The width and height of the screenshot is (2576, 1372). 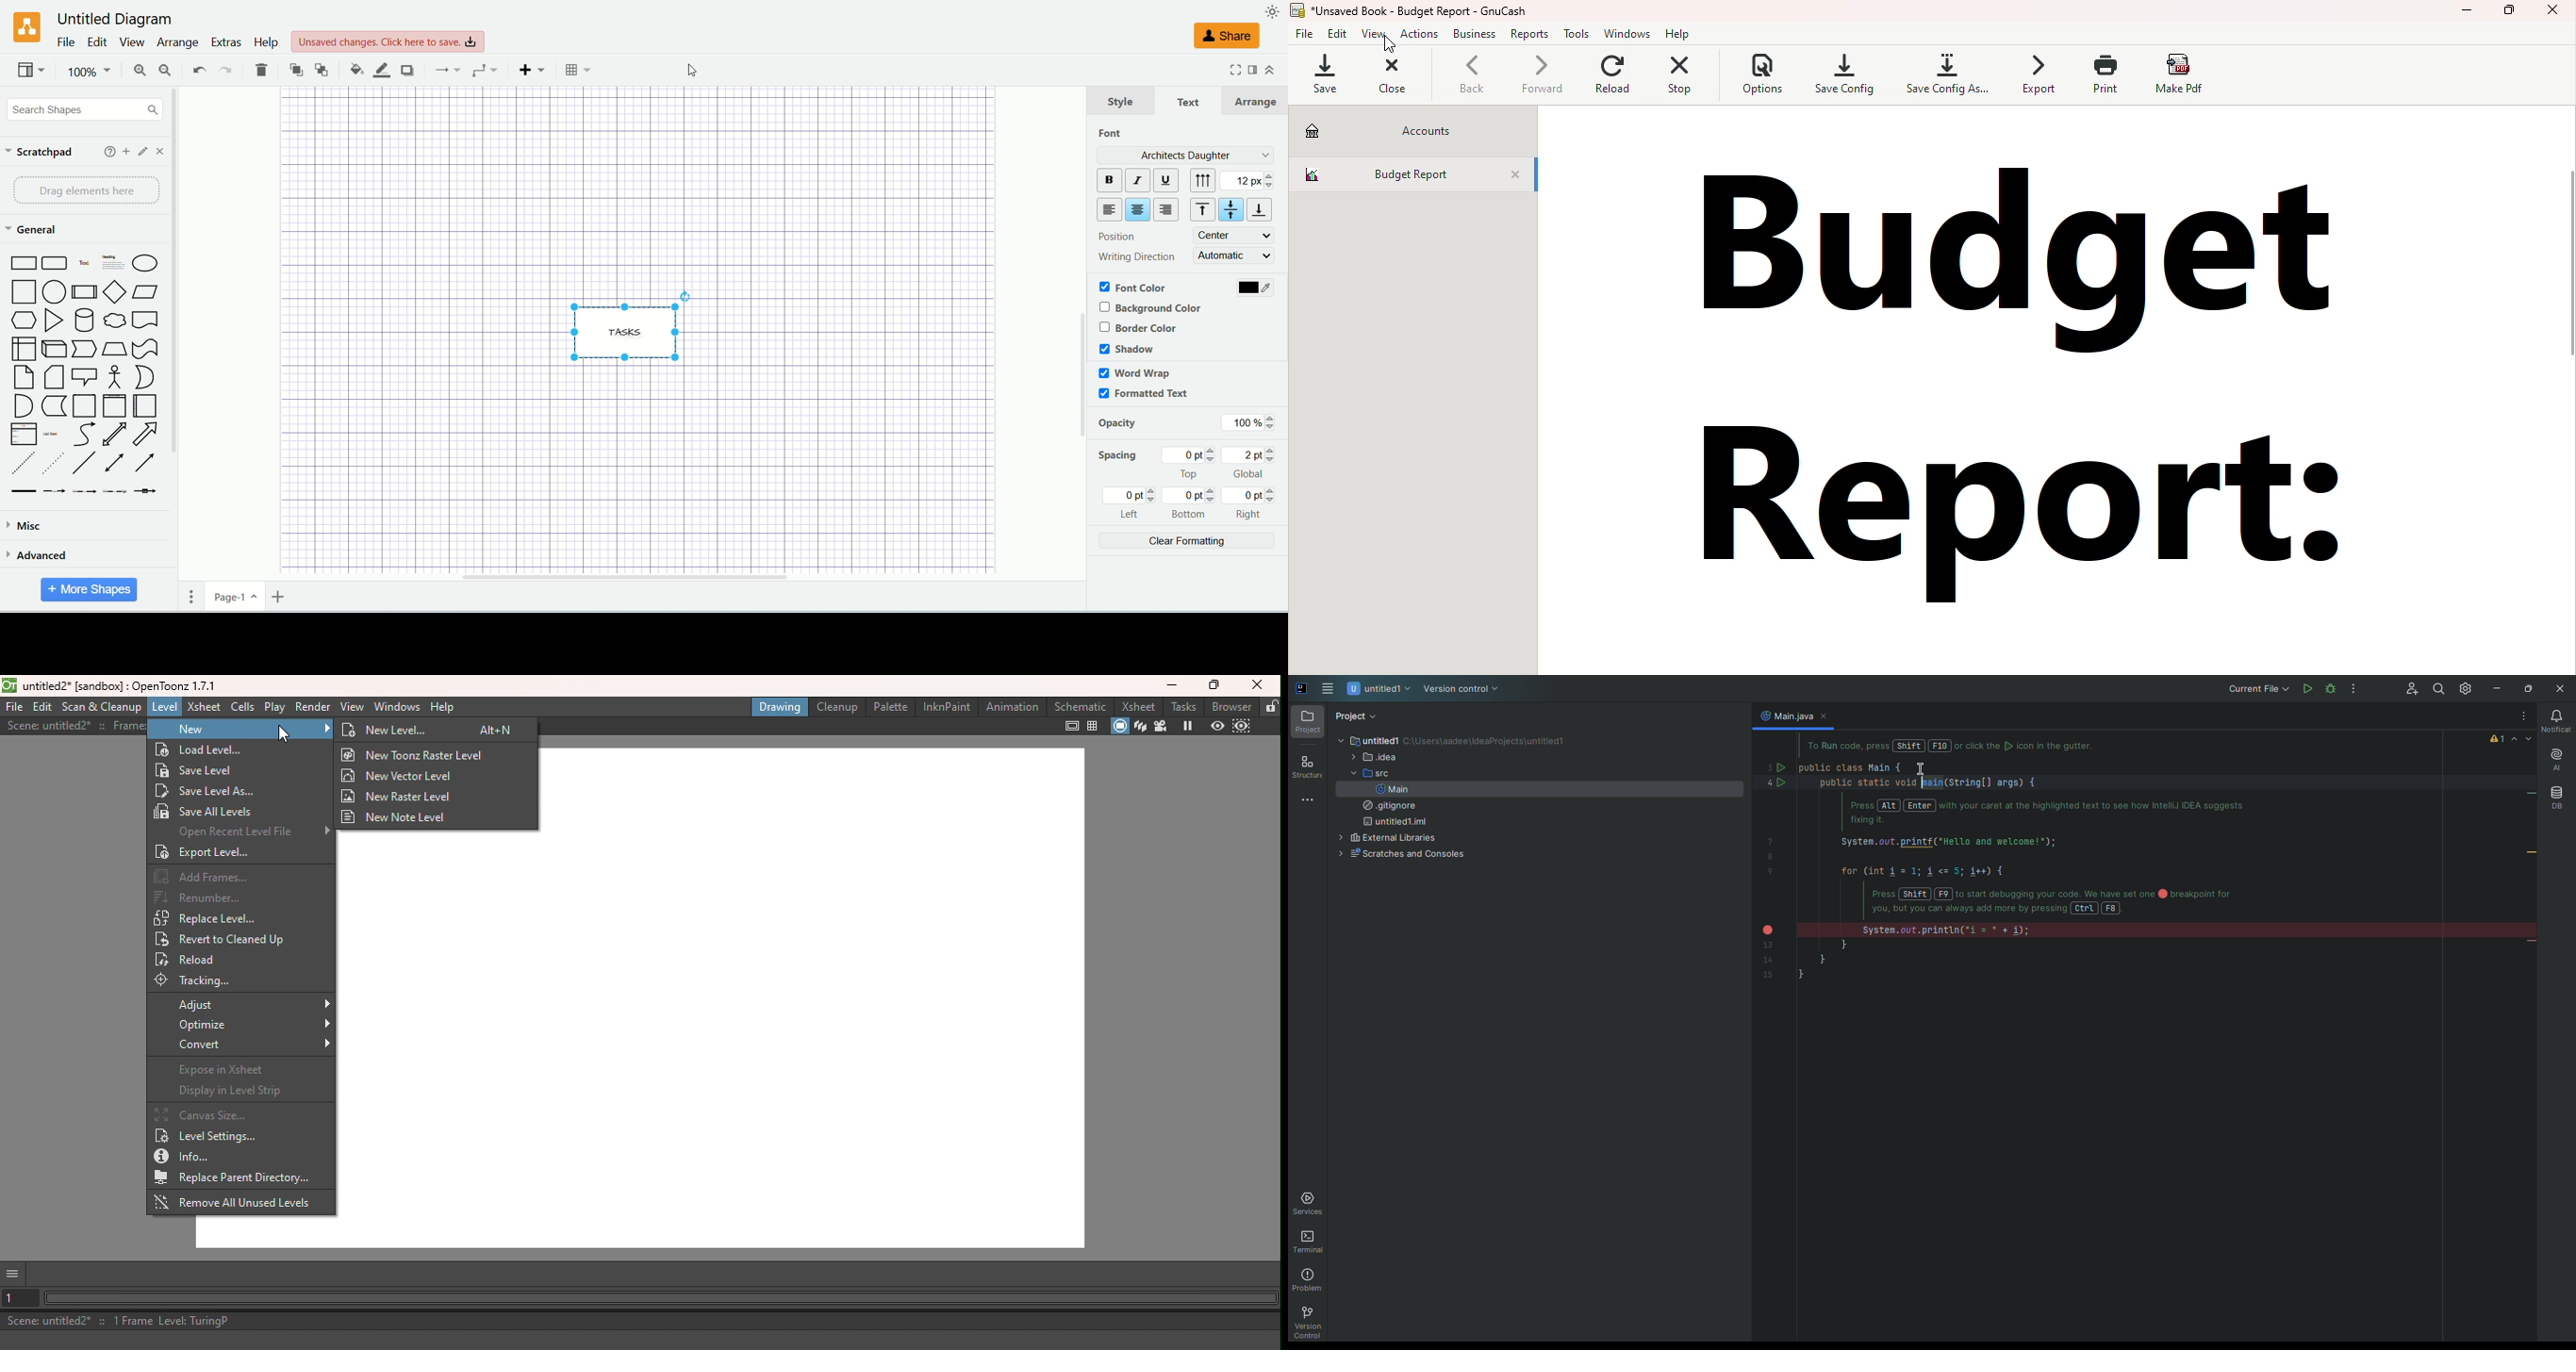 What do you see at coordinates (145, 349) in the screenshot?
I see `Tape` at bounding box center [145, 349].